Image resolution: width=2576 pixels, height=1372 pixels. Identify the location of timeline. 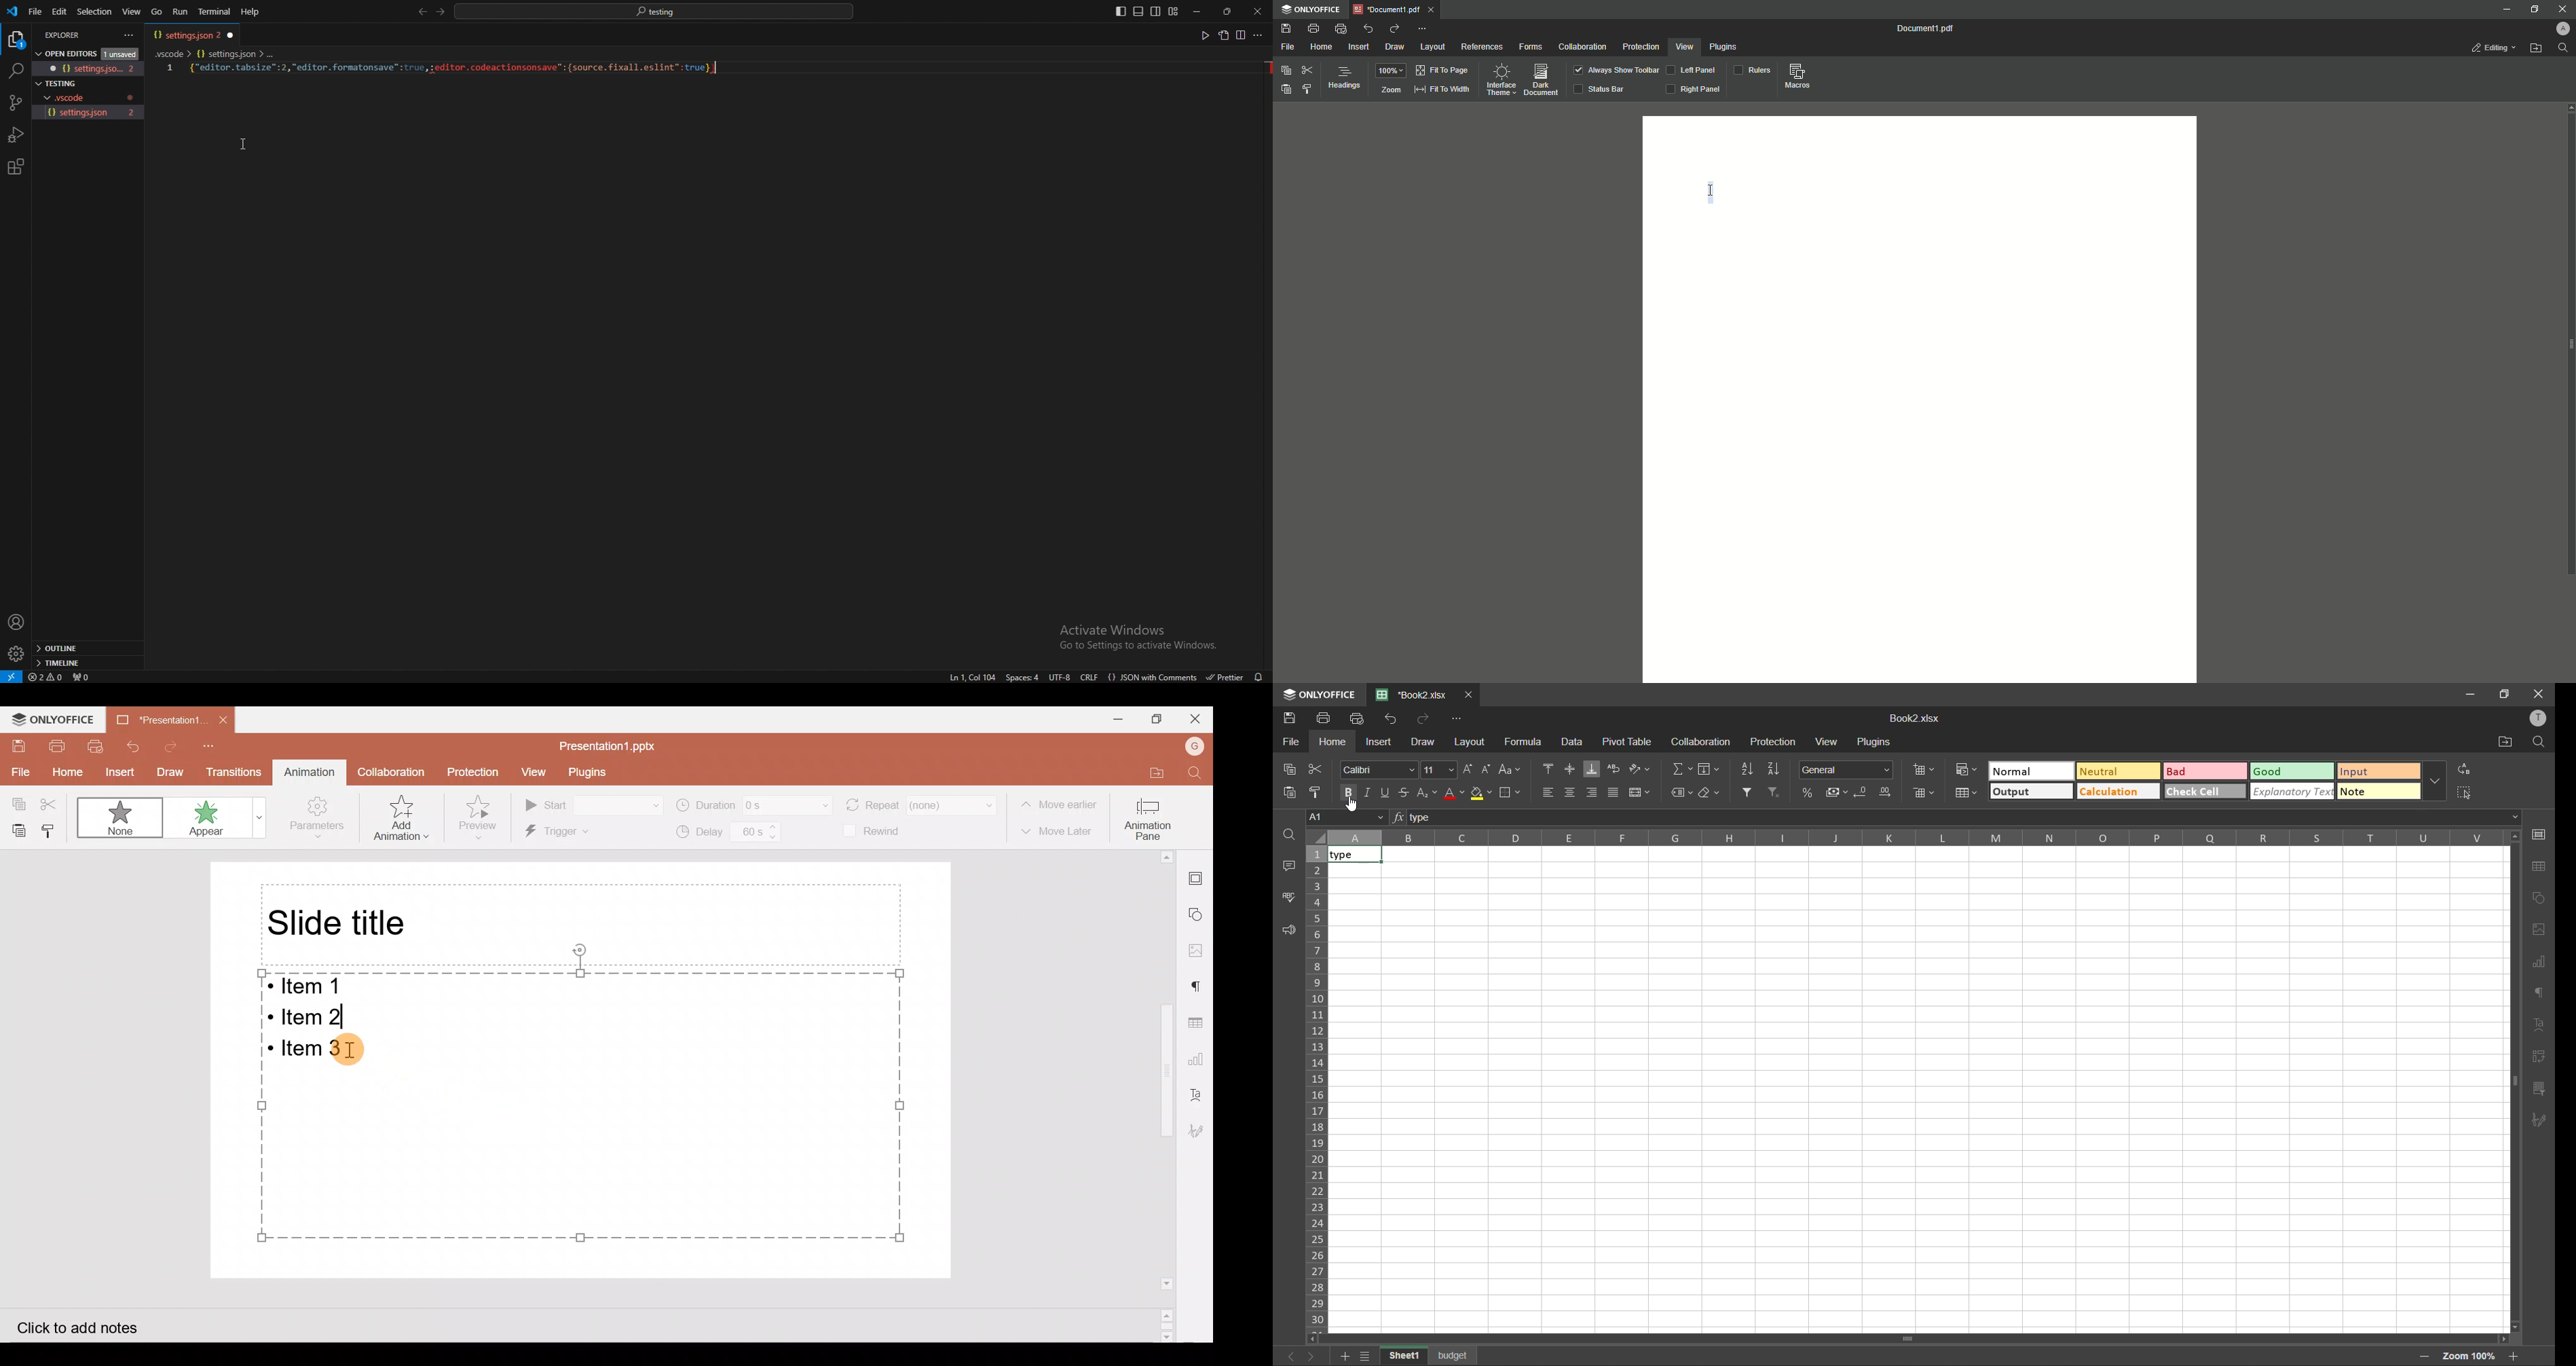
(84, 663).